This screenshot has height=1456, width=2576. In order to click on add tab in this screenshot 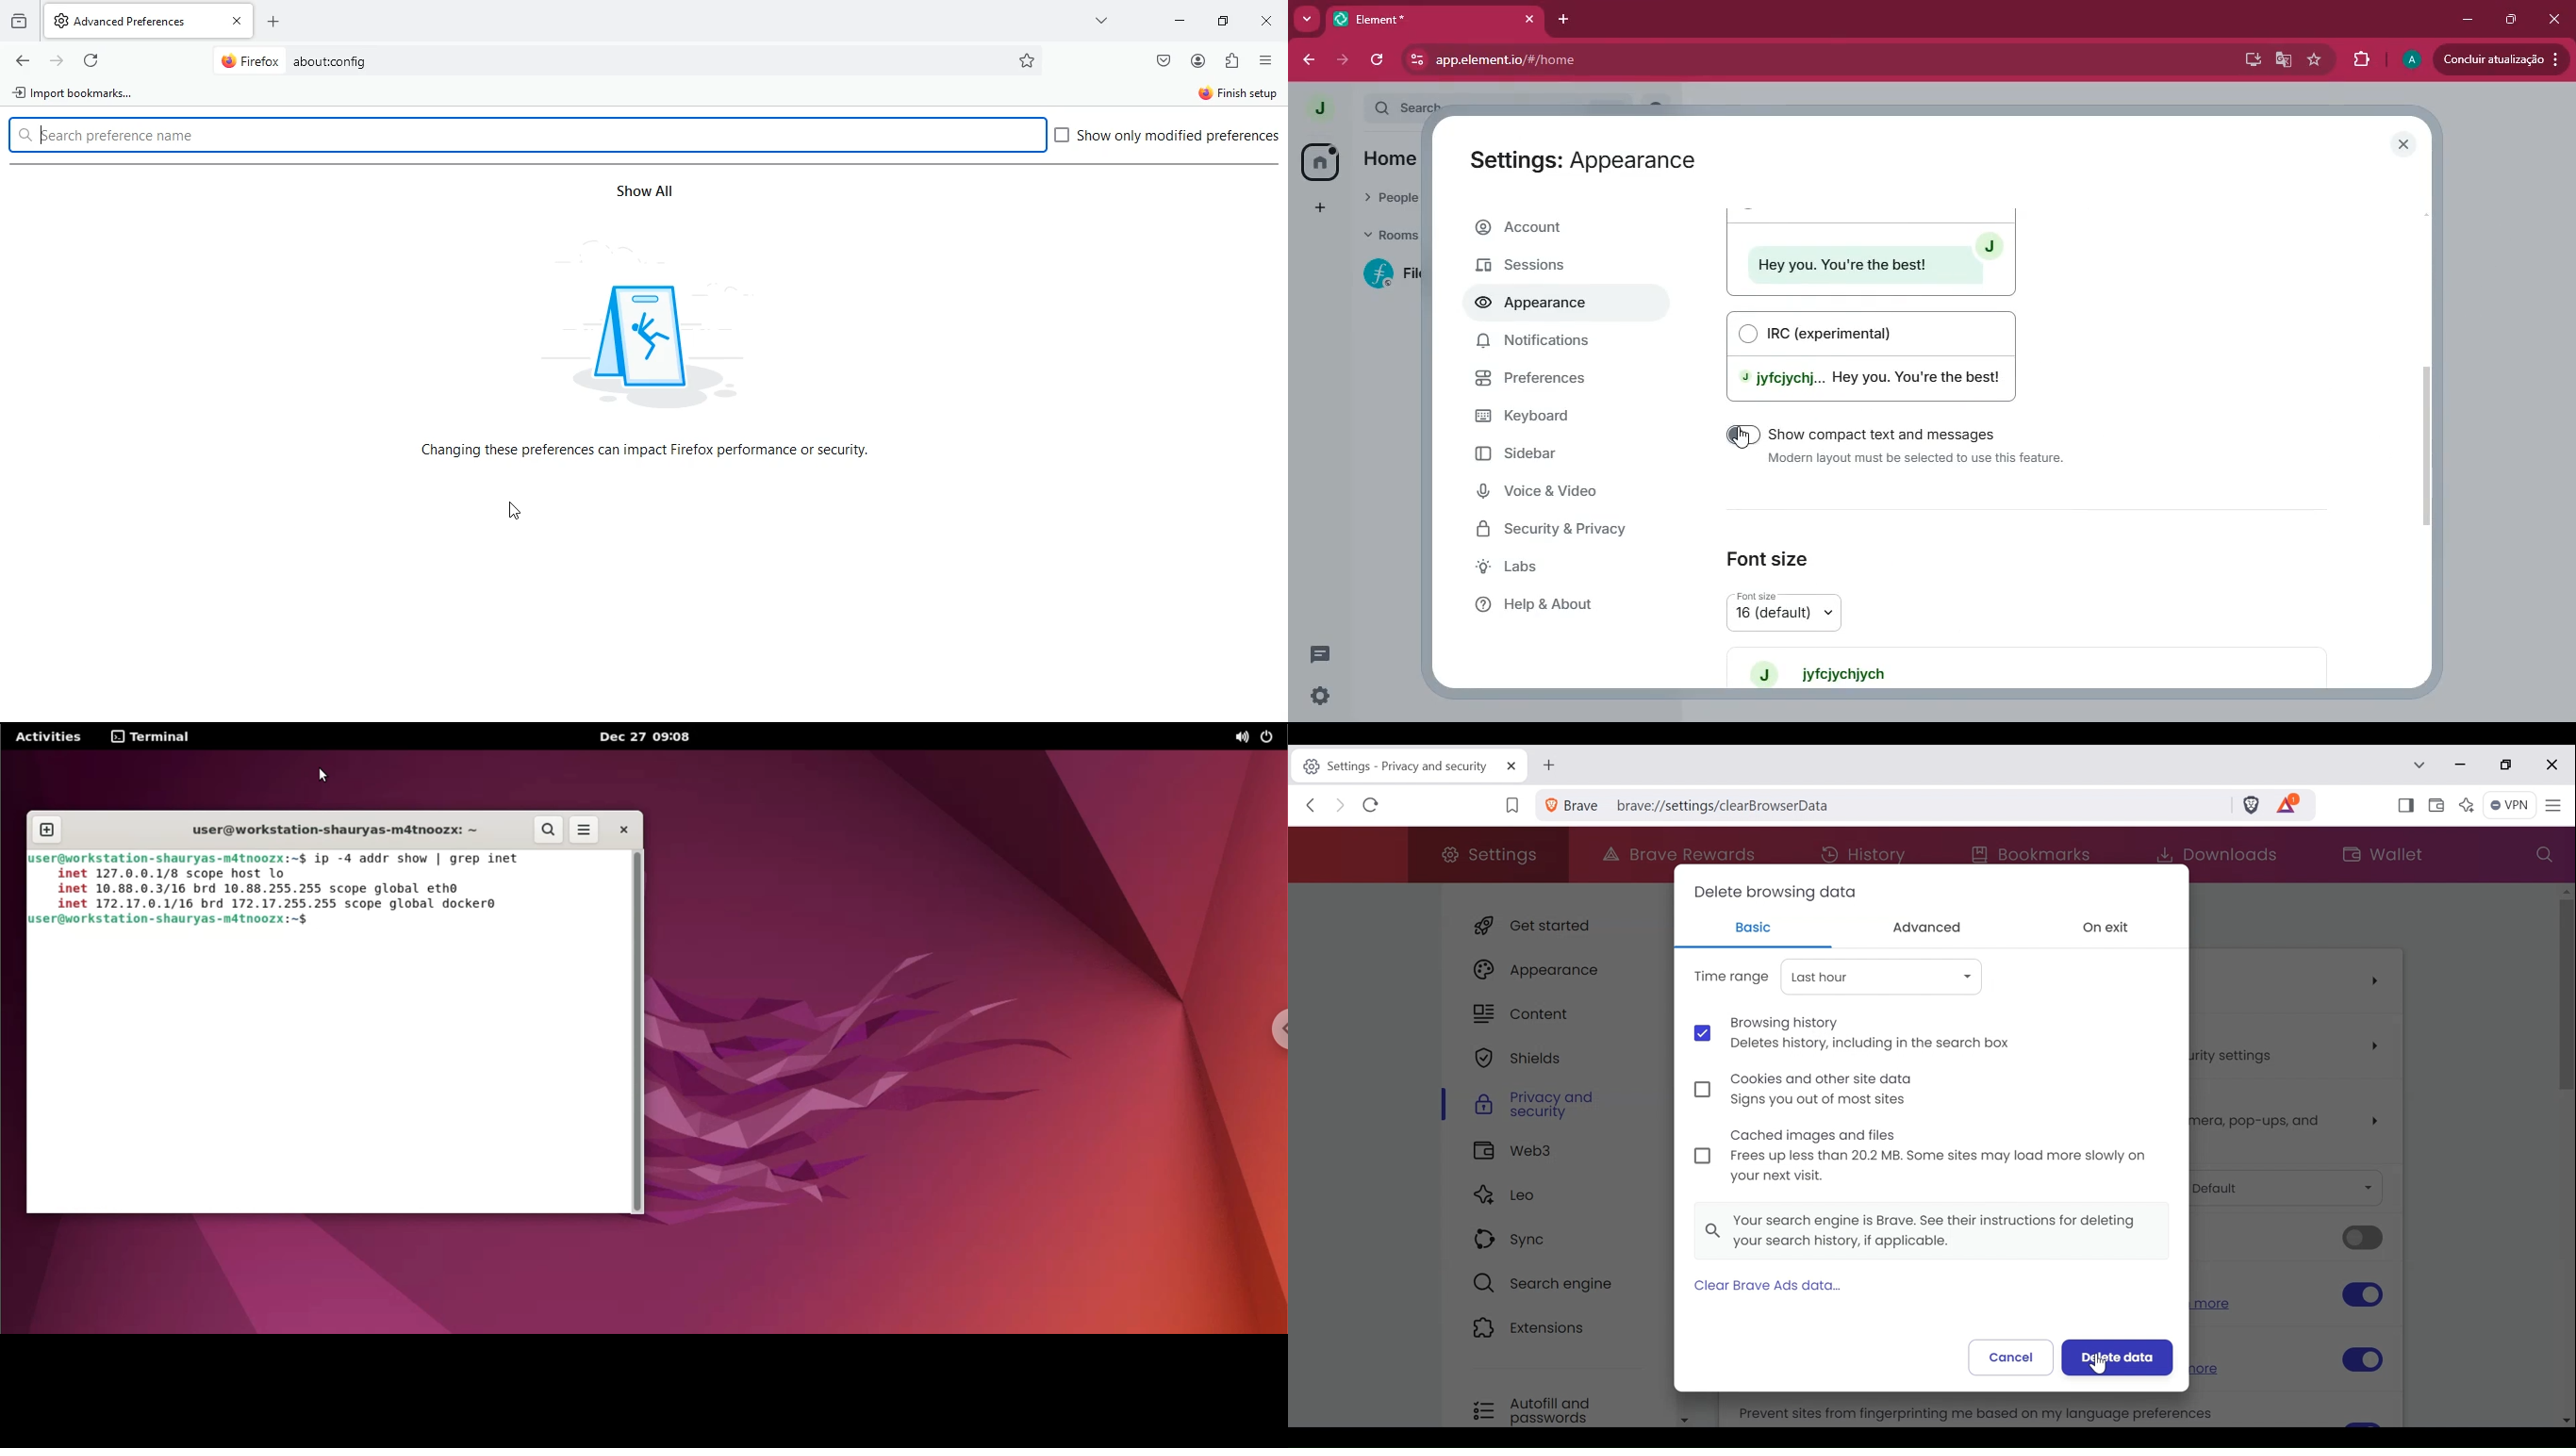, I will do `click(278, 20)`.